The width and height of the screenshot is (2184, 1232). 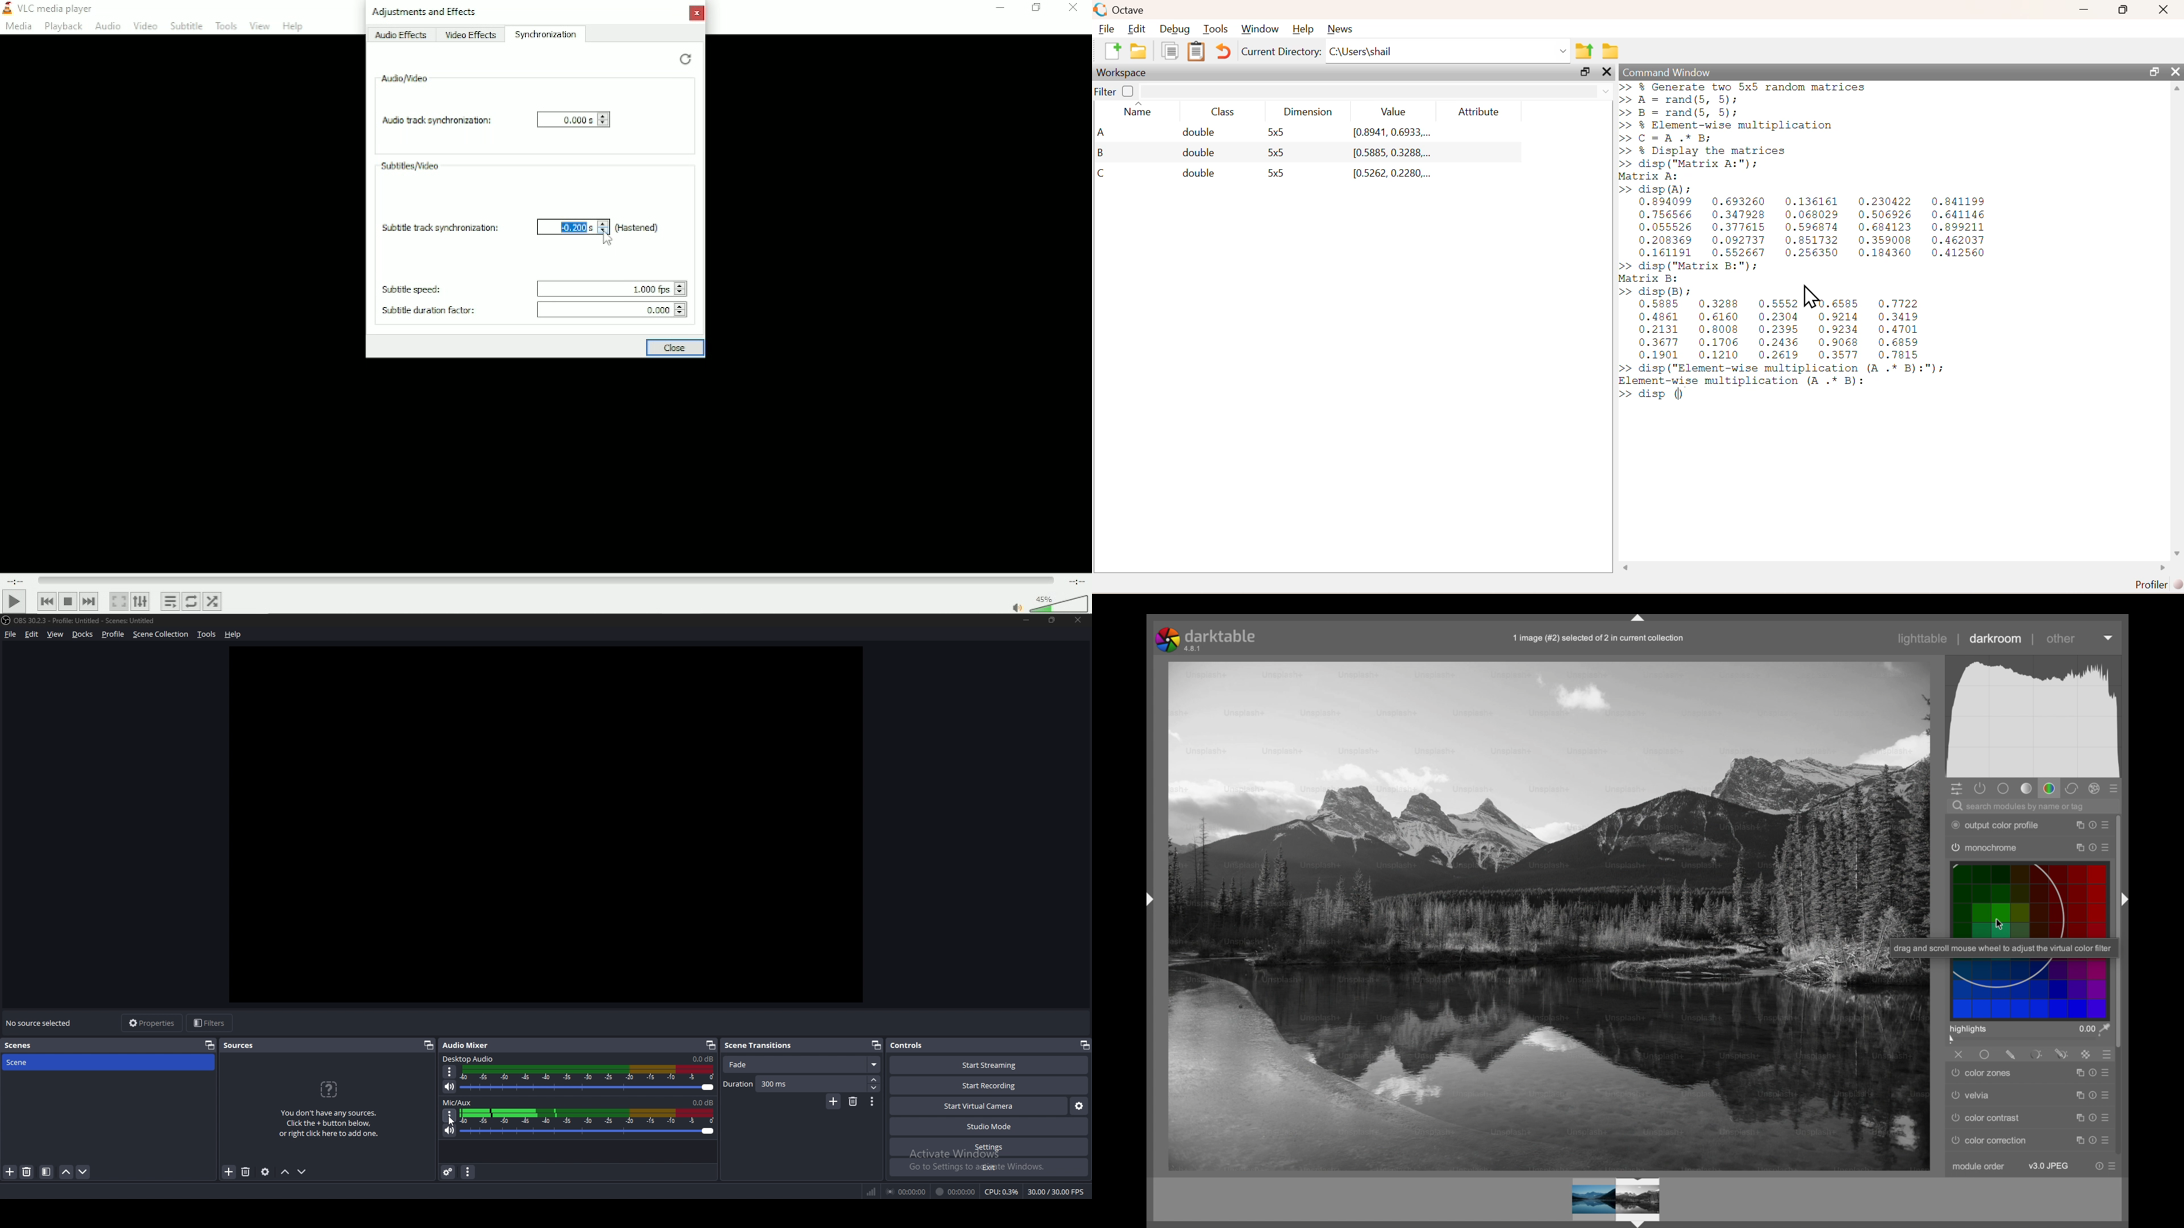 What do you see at coordinates (47, 1173) in the screenshot?
I see `filter` at bounding box center [47, 1173].